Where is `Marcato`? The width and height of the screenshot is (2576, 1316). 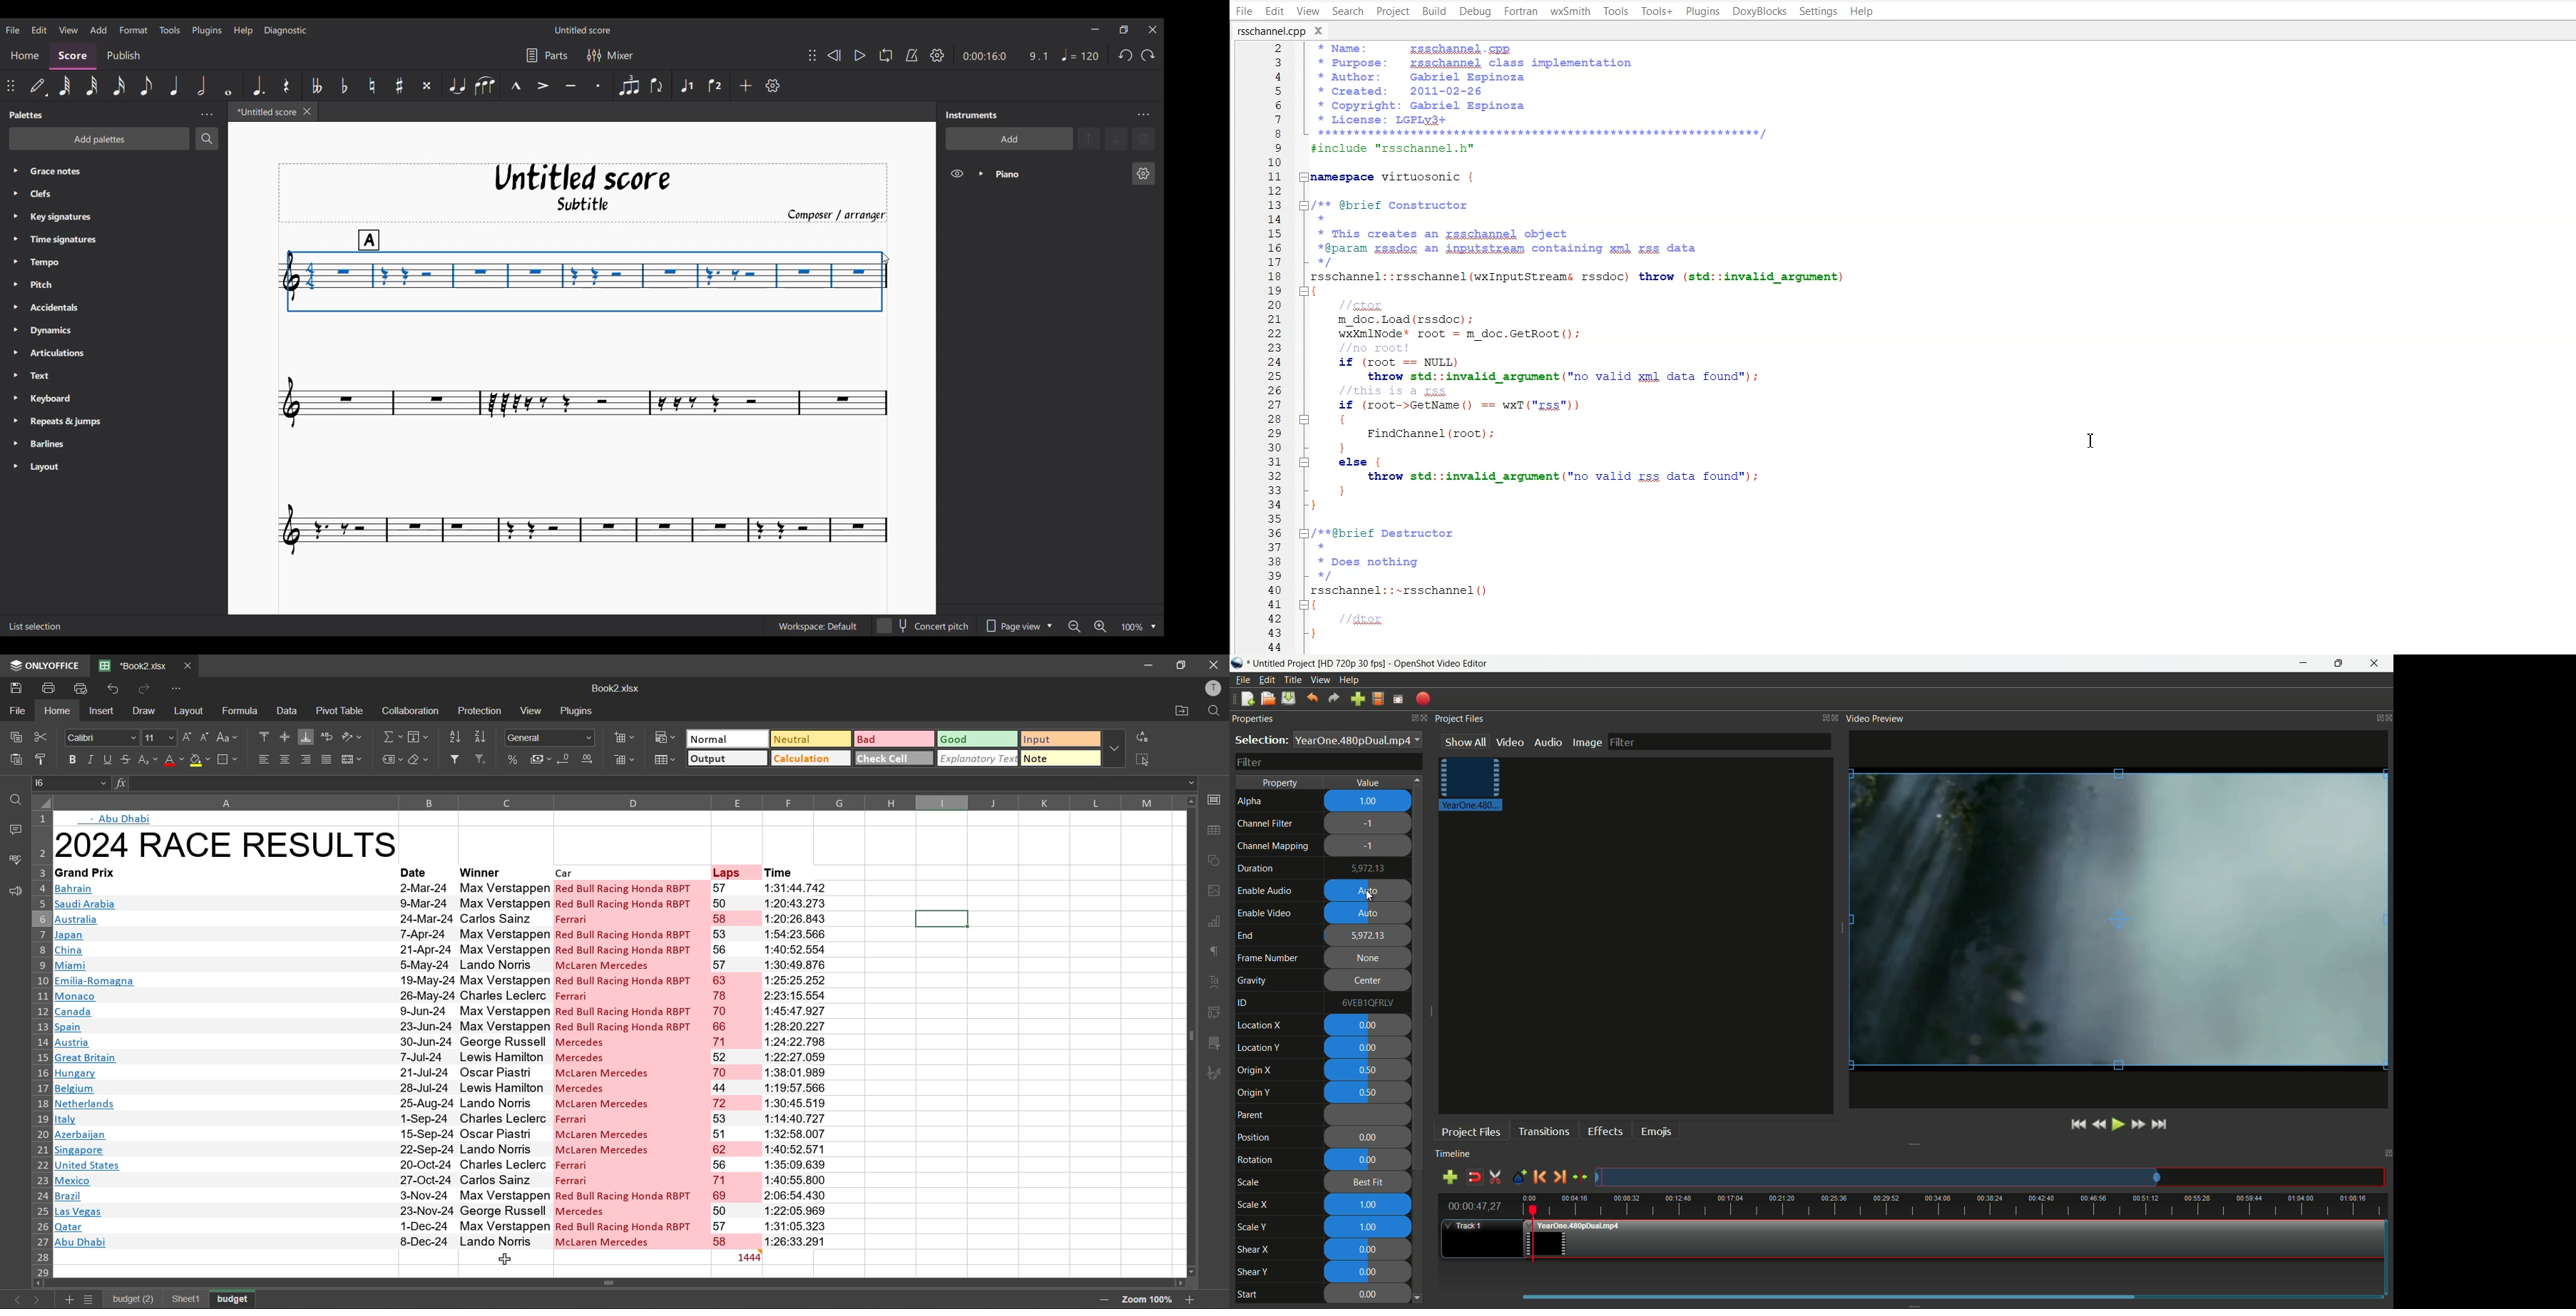 Marcato is located at coordinates (516, 85).